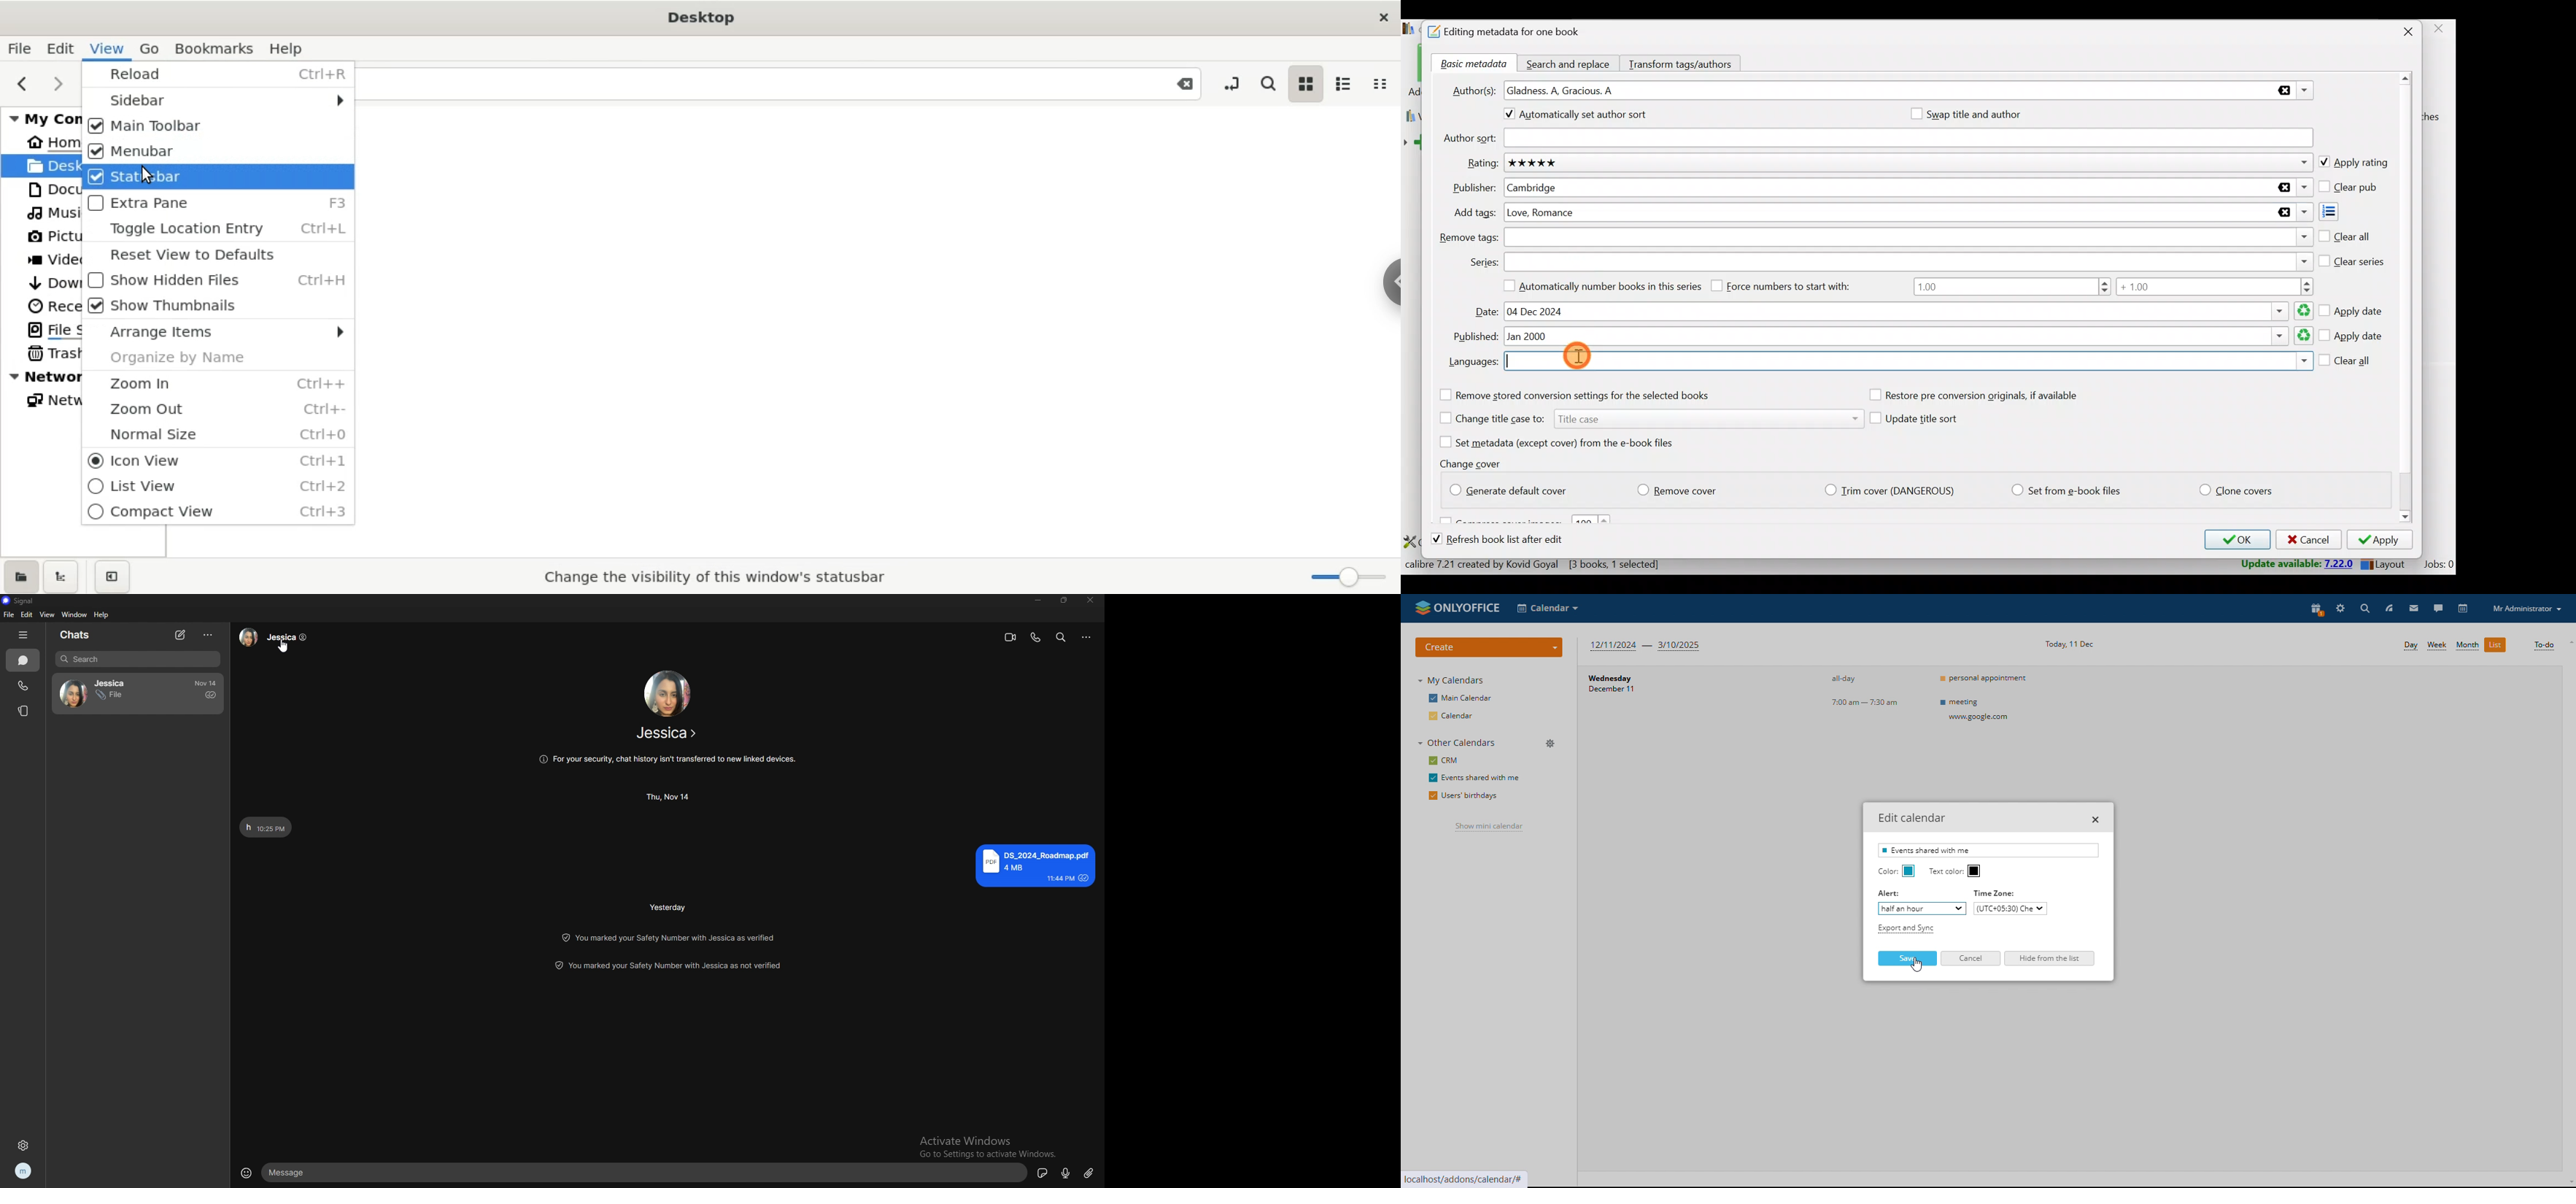  What do you see at coordinates (665, 964) in the screenshot?
I see `update` at bounding box center [665, 964].